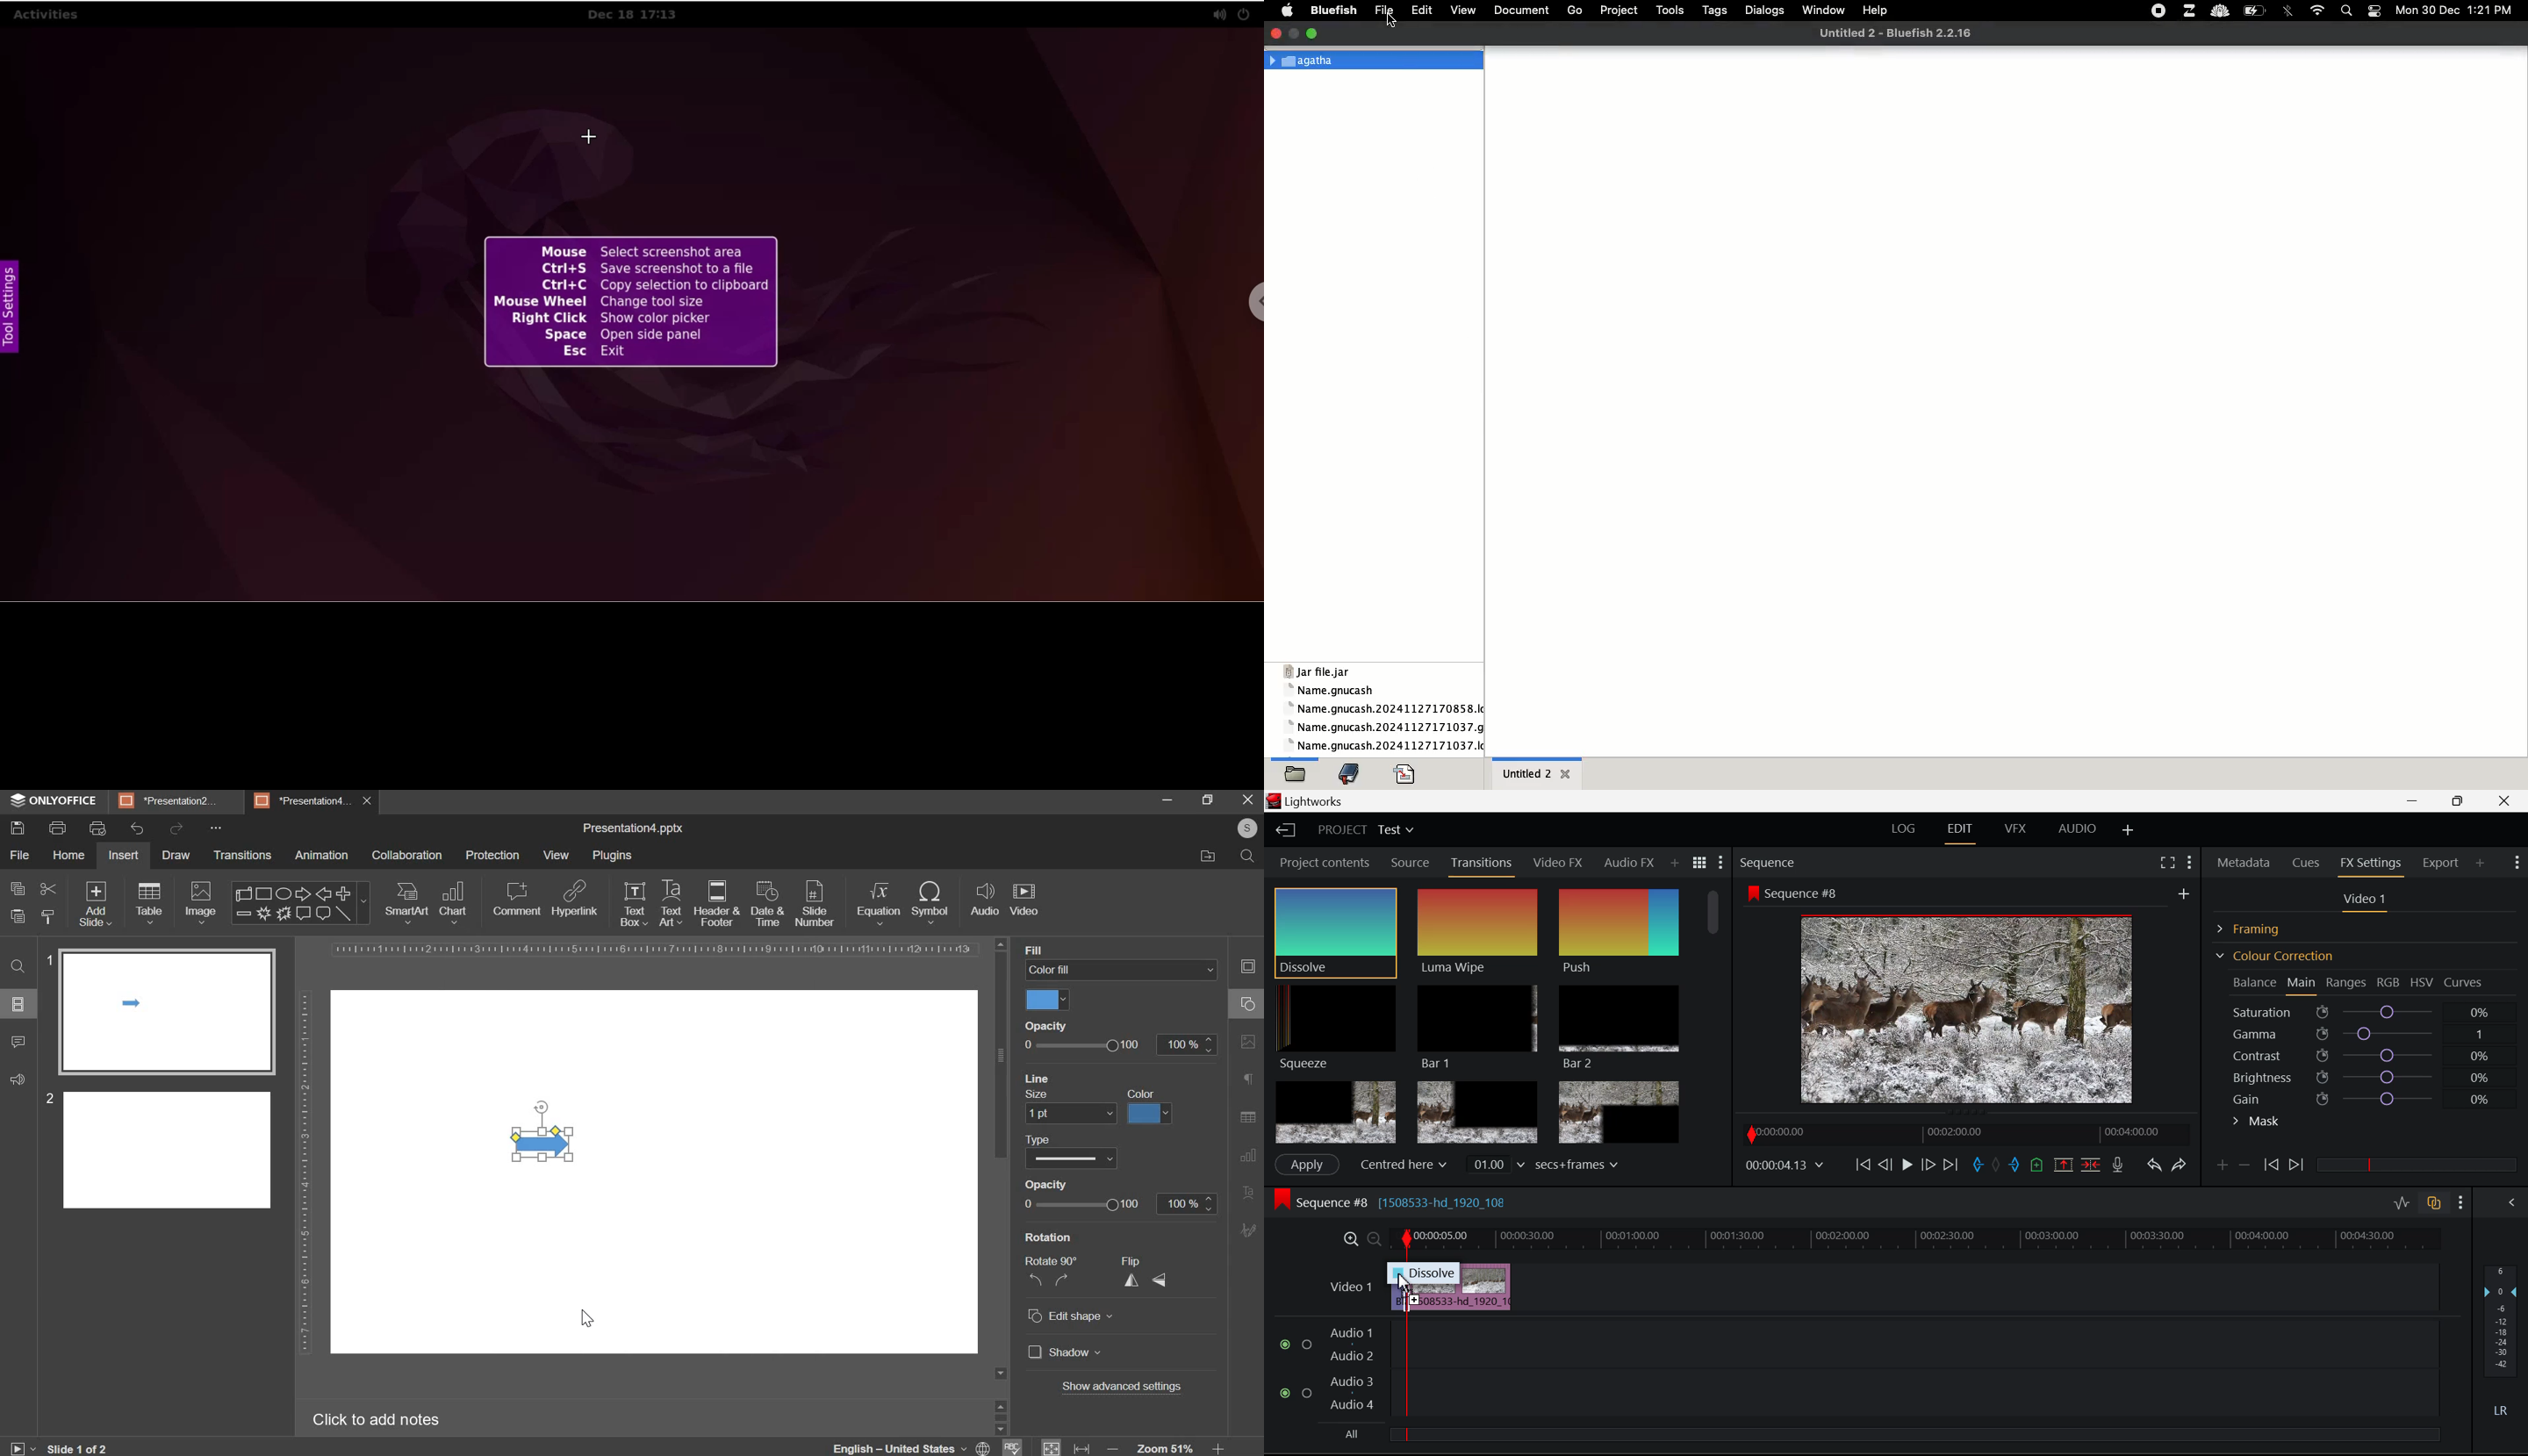 This screenshot has height=1456, width=2548. Describe the element at coordinates (2036, 1166) in the screenshot. I see `Mark Cue` at that location.